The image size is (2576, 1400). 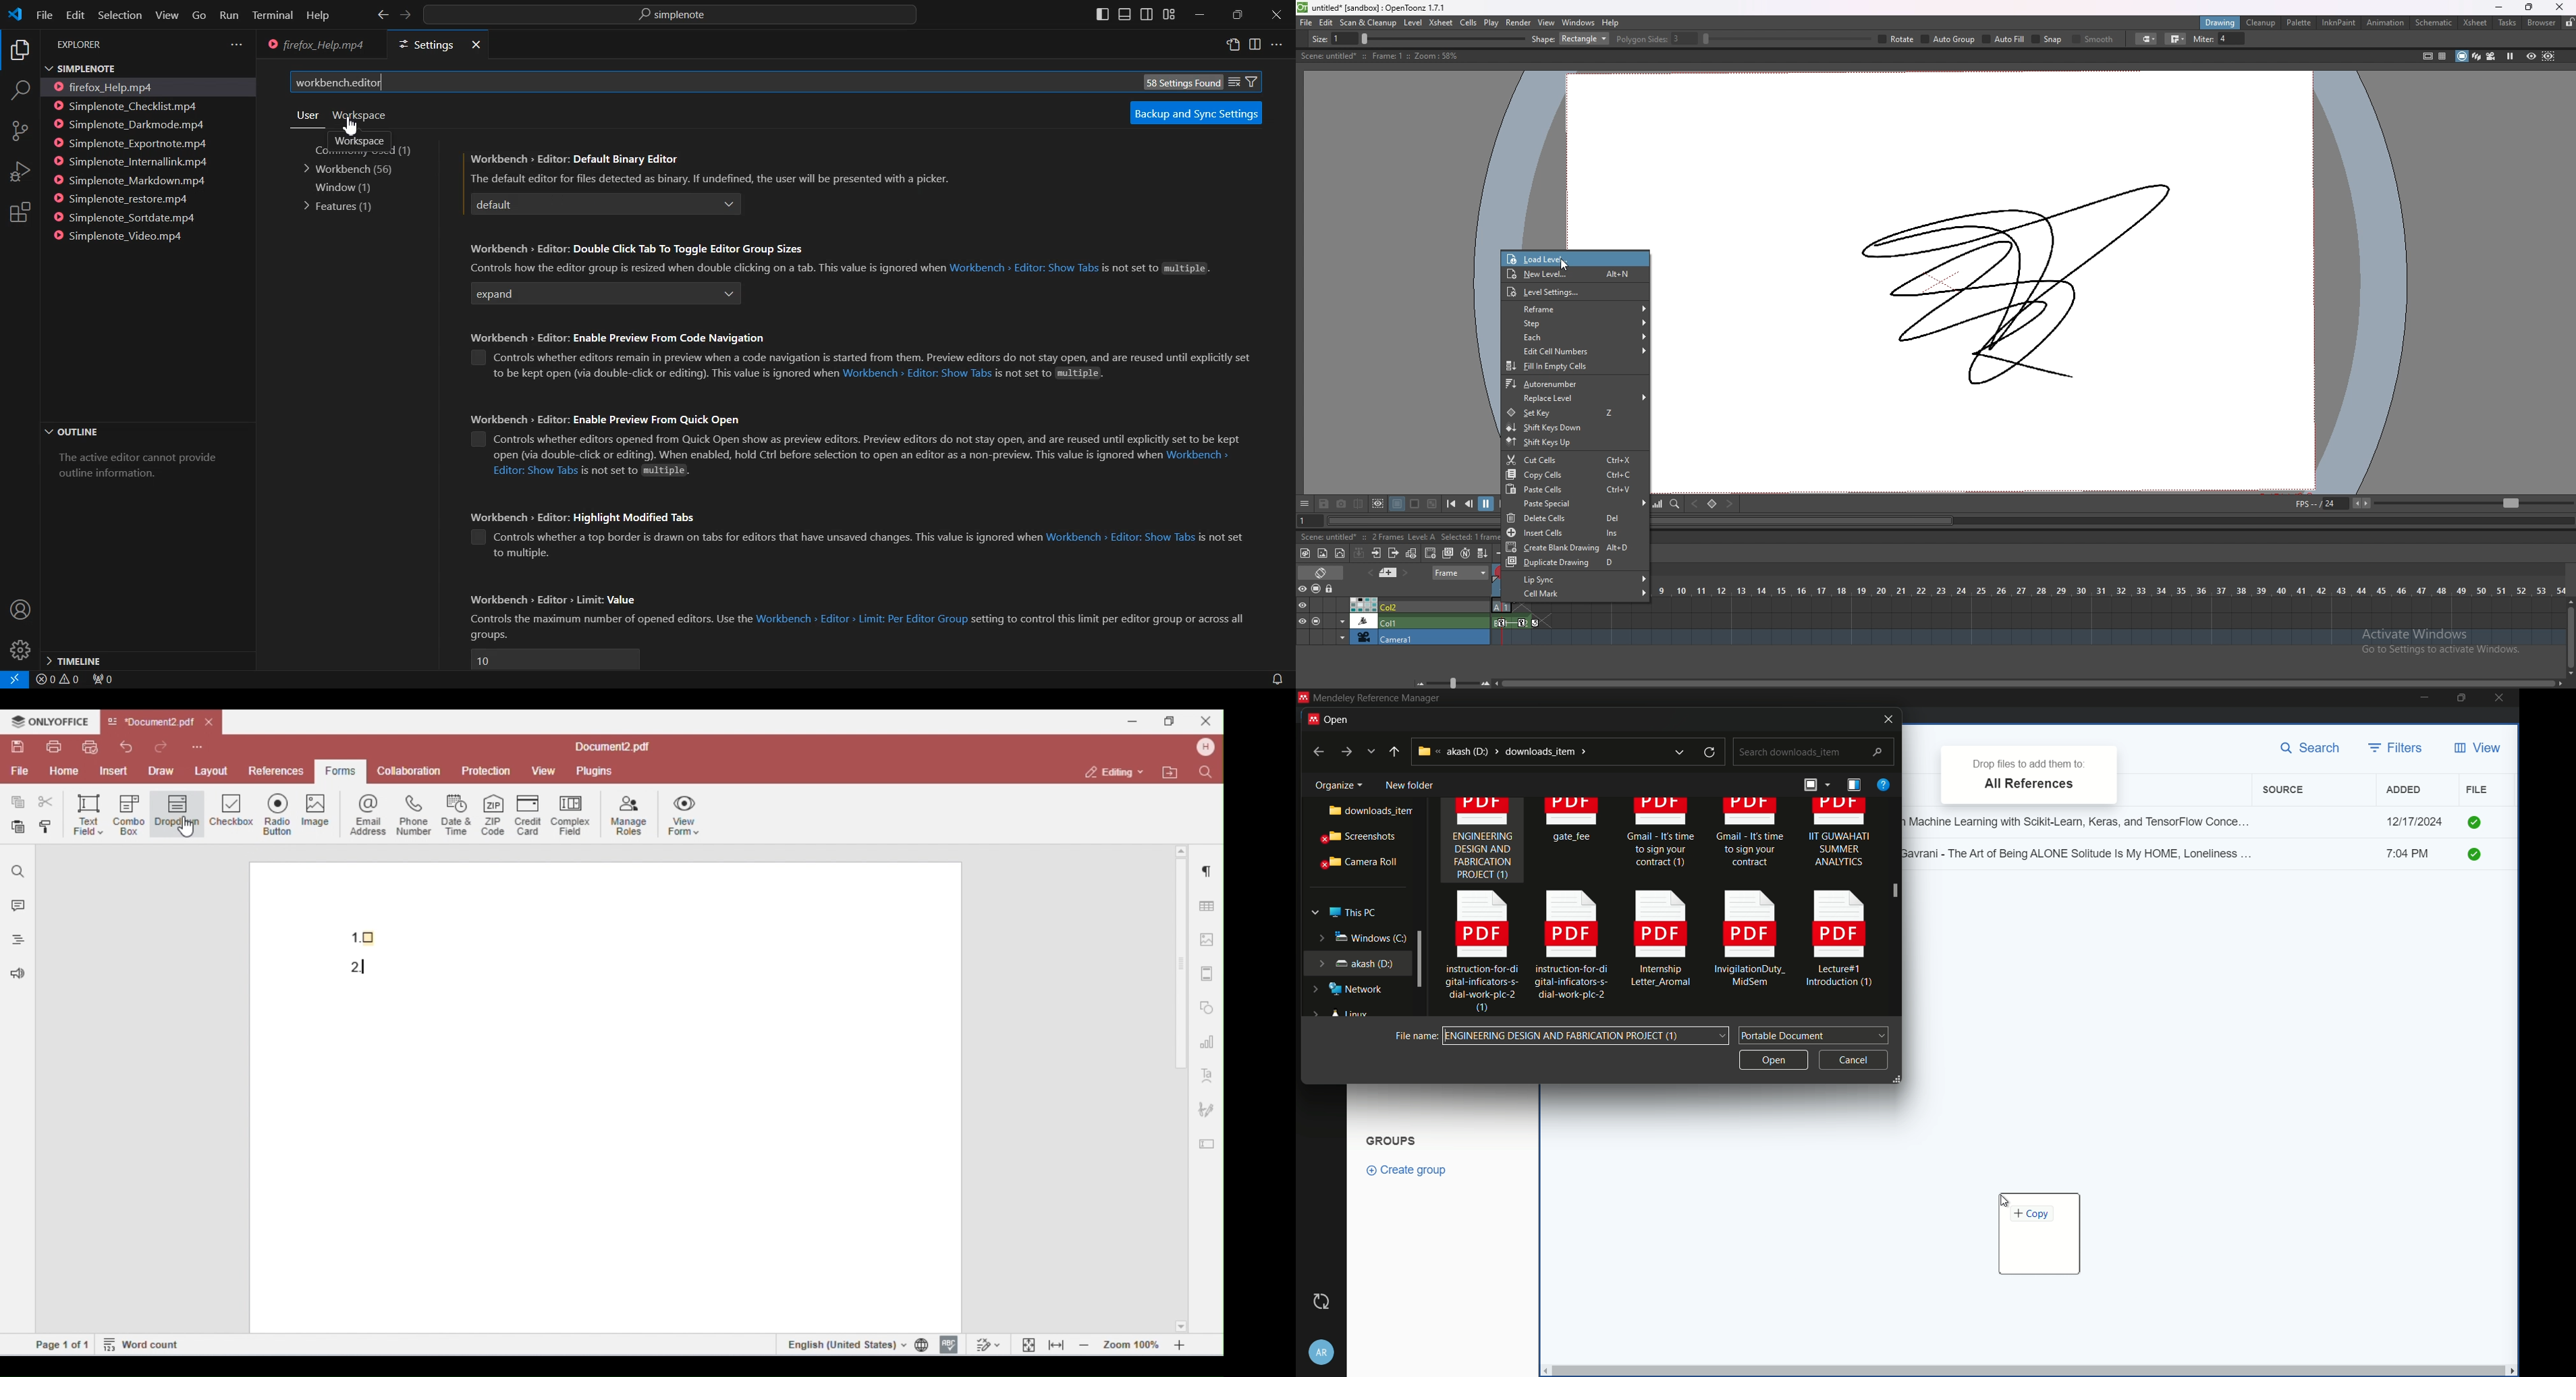 I want to click on Hands-on Machine Learning with Scikit-Learn, Keras, and TensorFlow Conce..., so click(x=2084, y=819).